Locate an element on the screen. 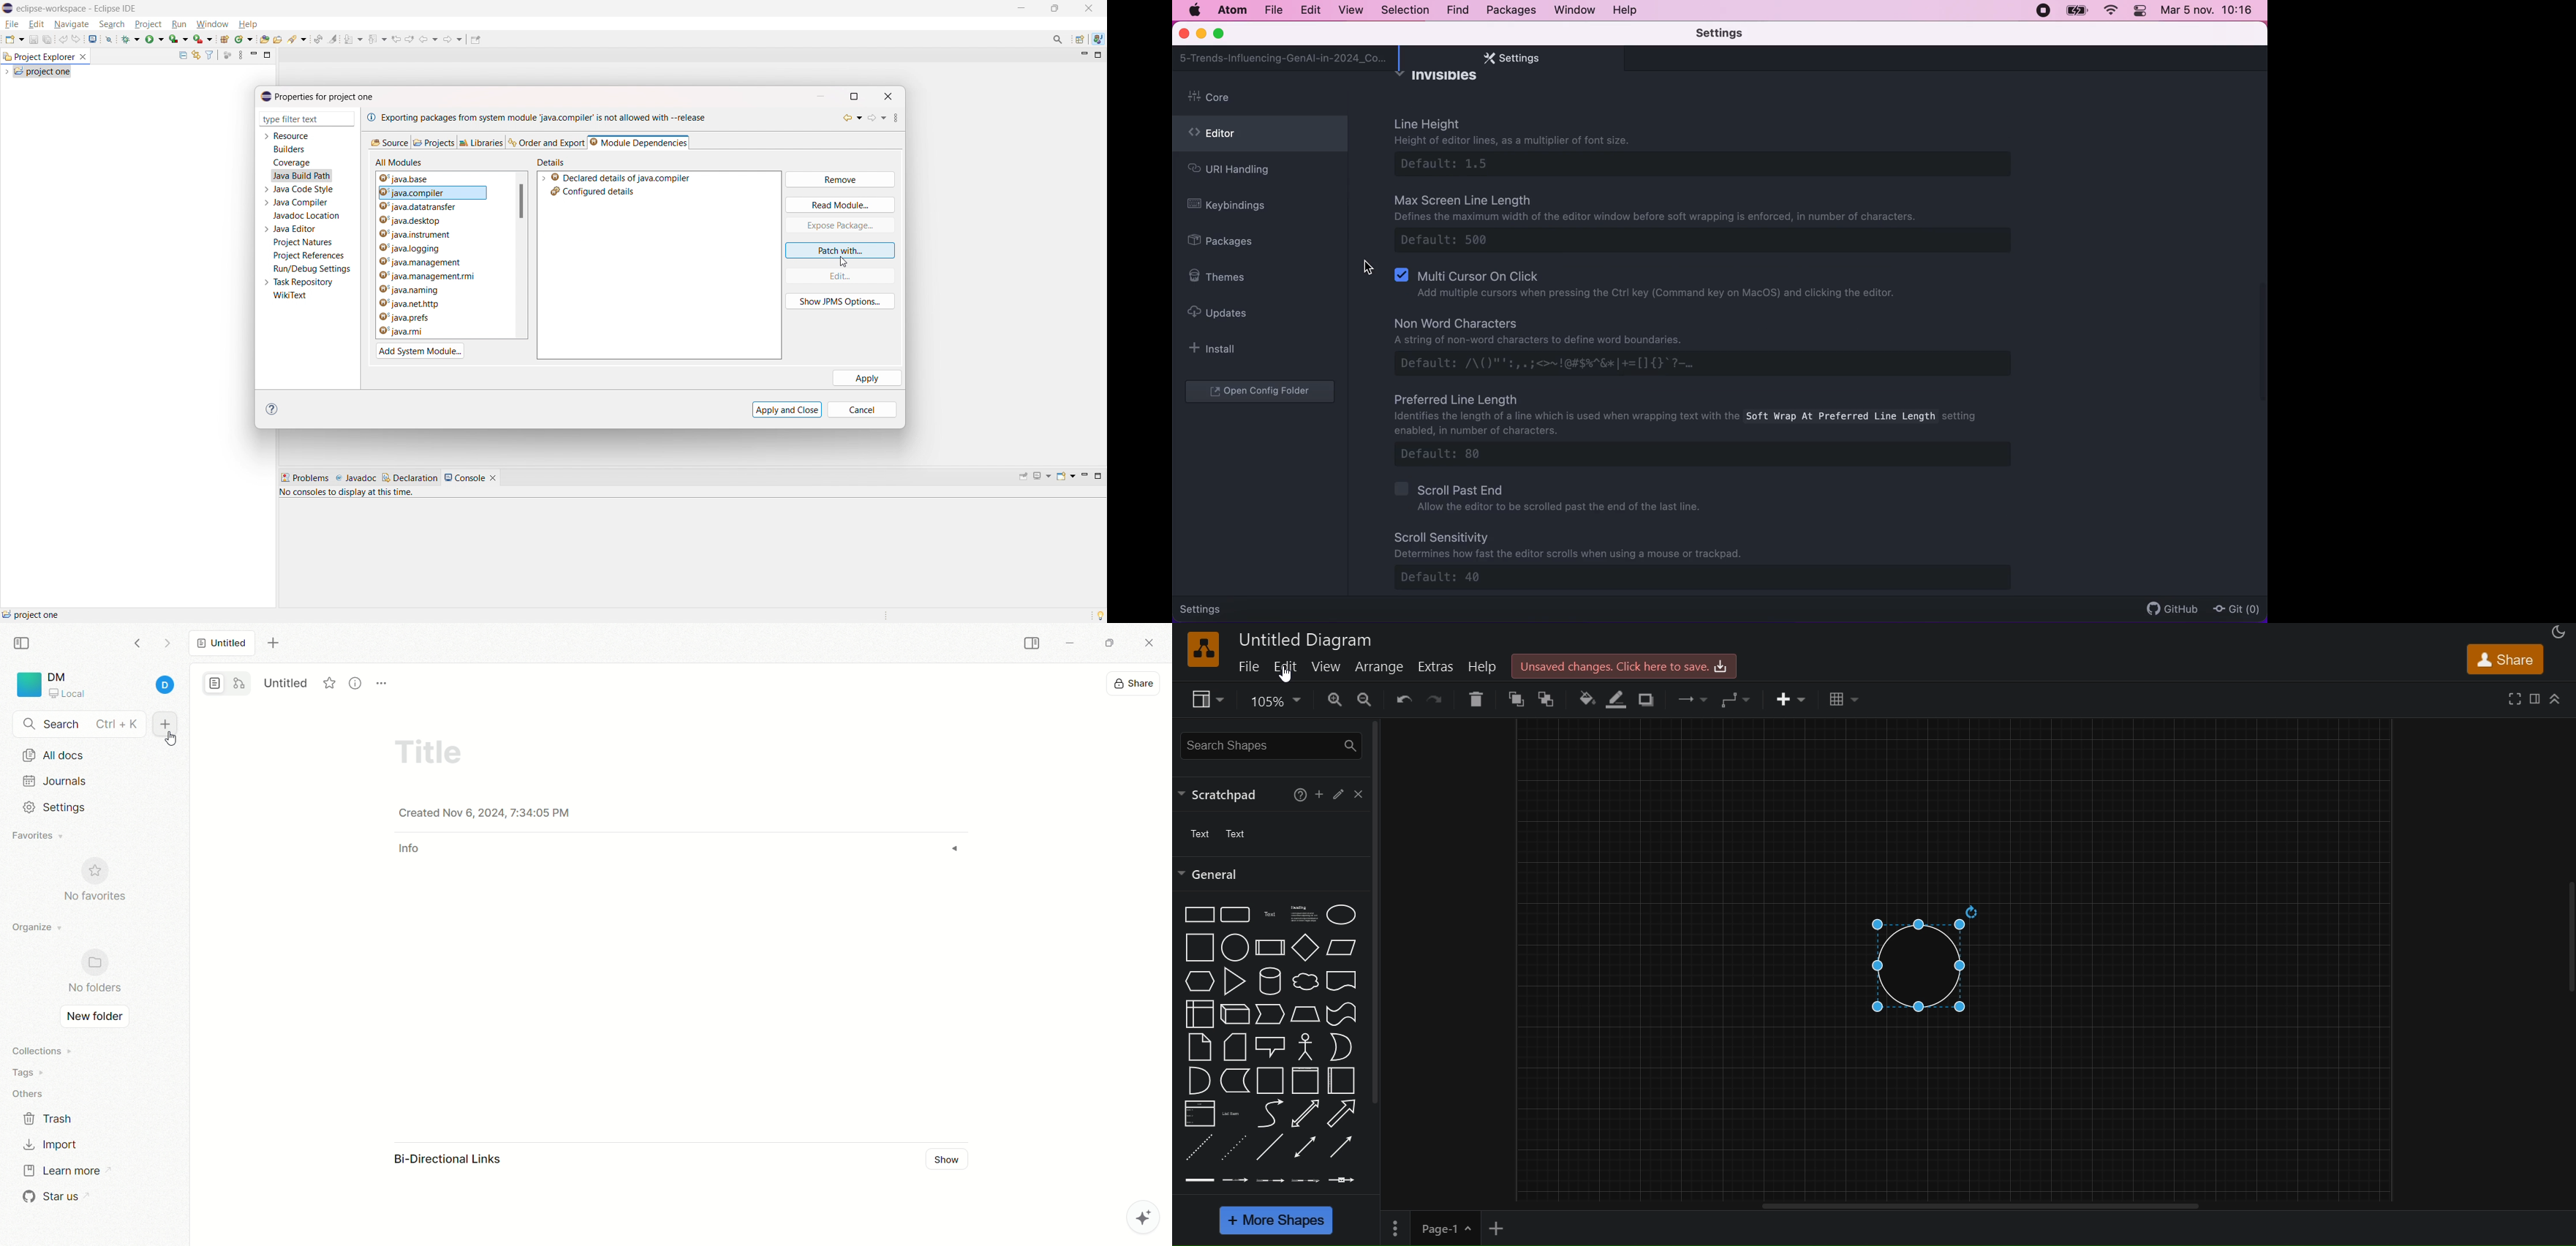  or is located at coordinates (1341, 1047).